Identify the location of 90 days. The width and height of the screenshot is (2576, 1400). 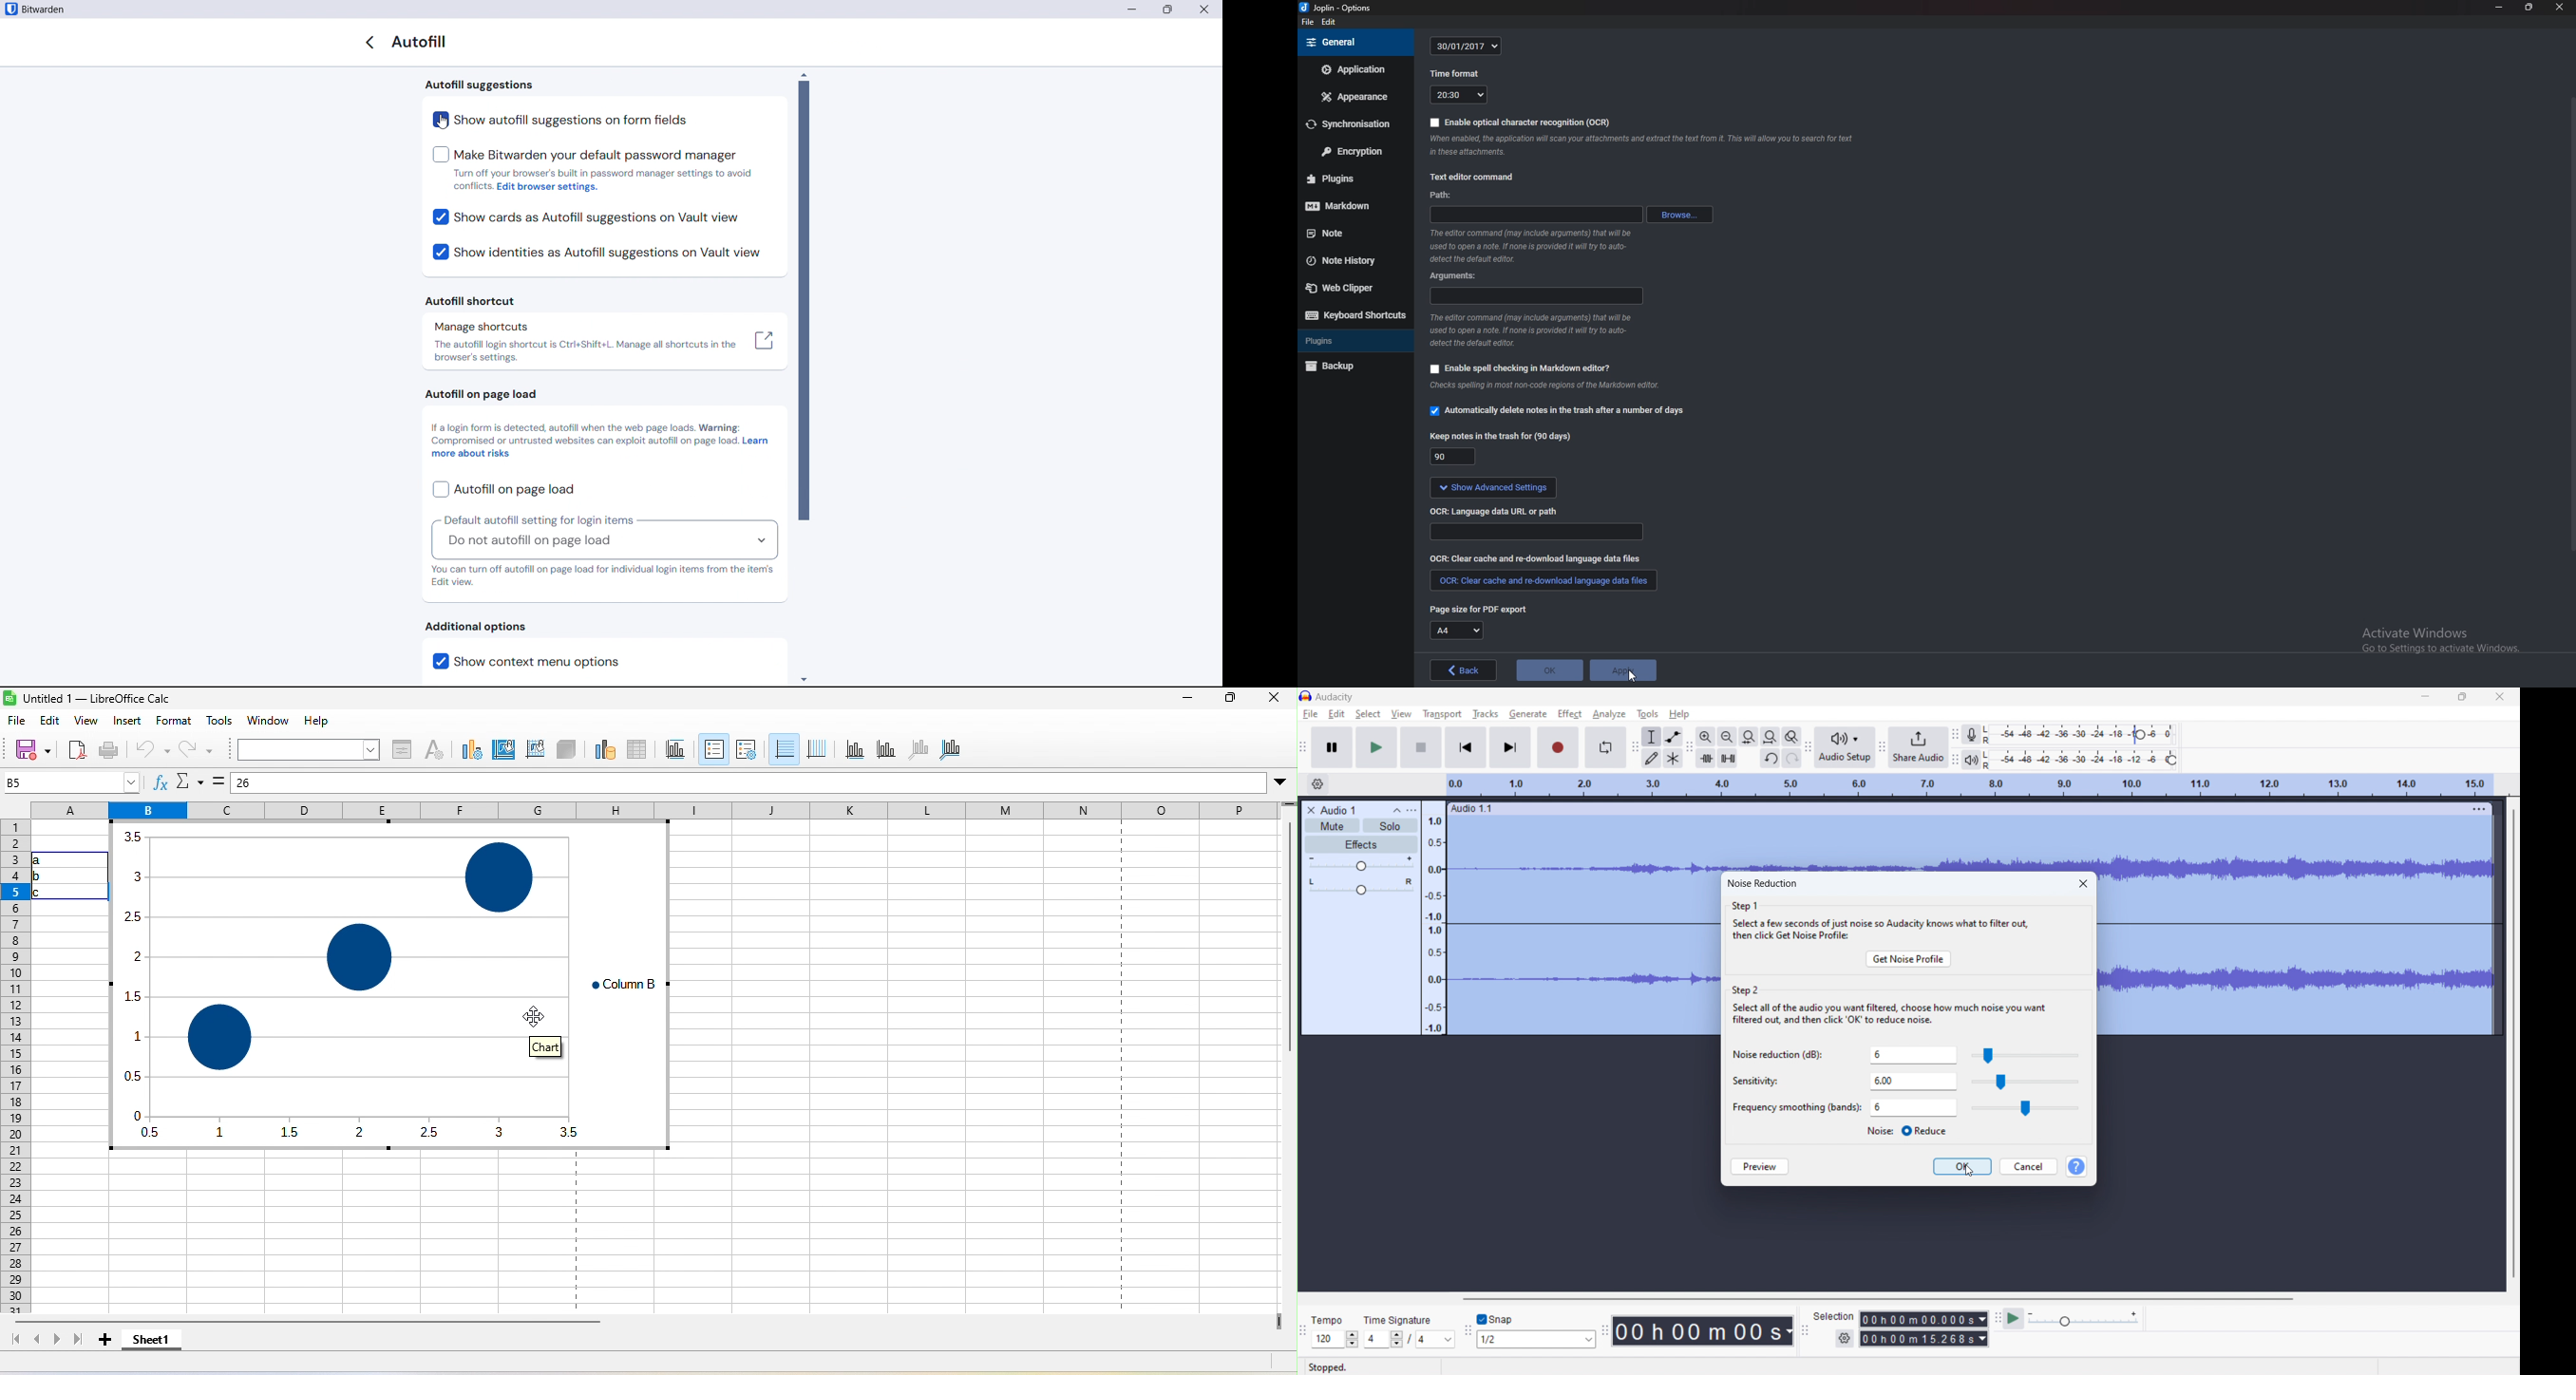
(1453, 458).